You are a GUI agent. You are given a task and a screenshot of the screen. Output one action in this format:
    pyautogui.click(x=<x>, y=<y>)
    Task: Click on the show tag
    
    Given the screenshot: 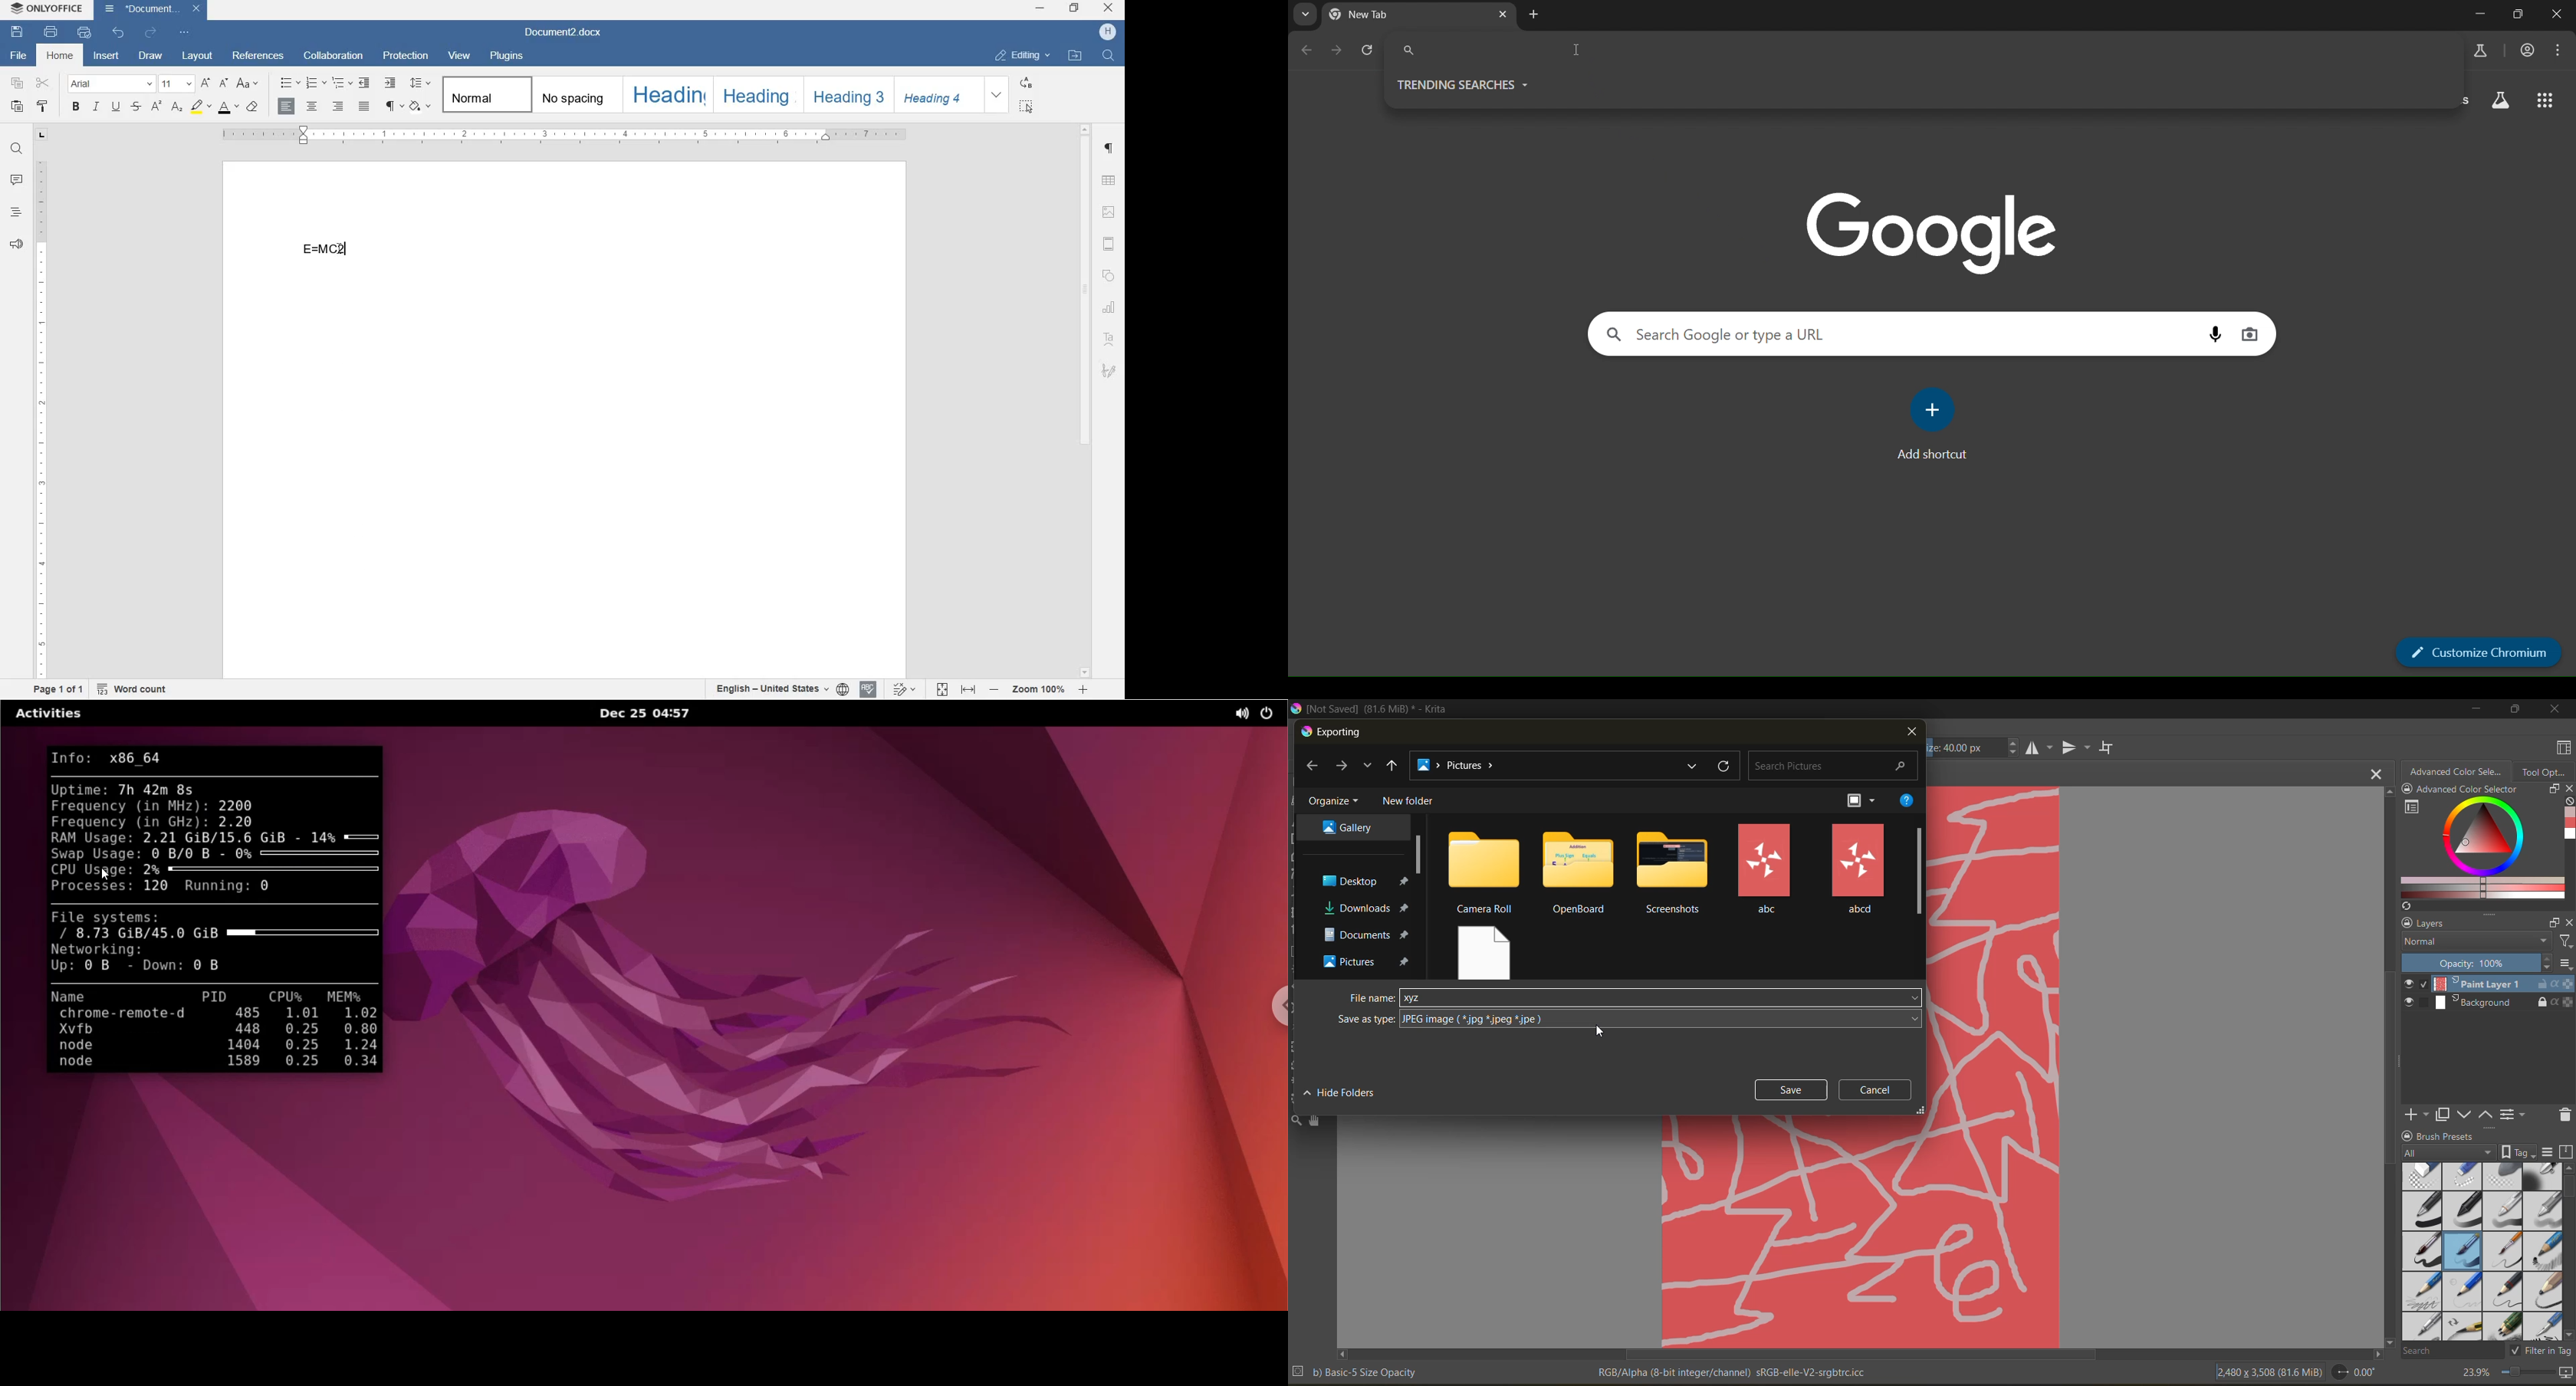 What is the action you would take?
    pyautogui.click(x=2516, y=1151)
    